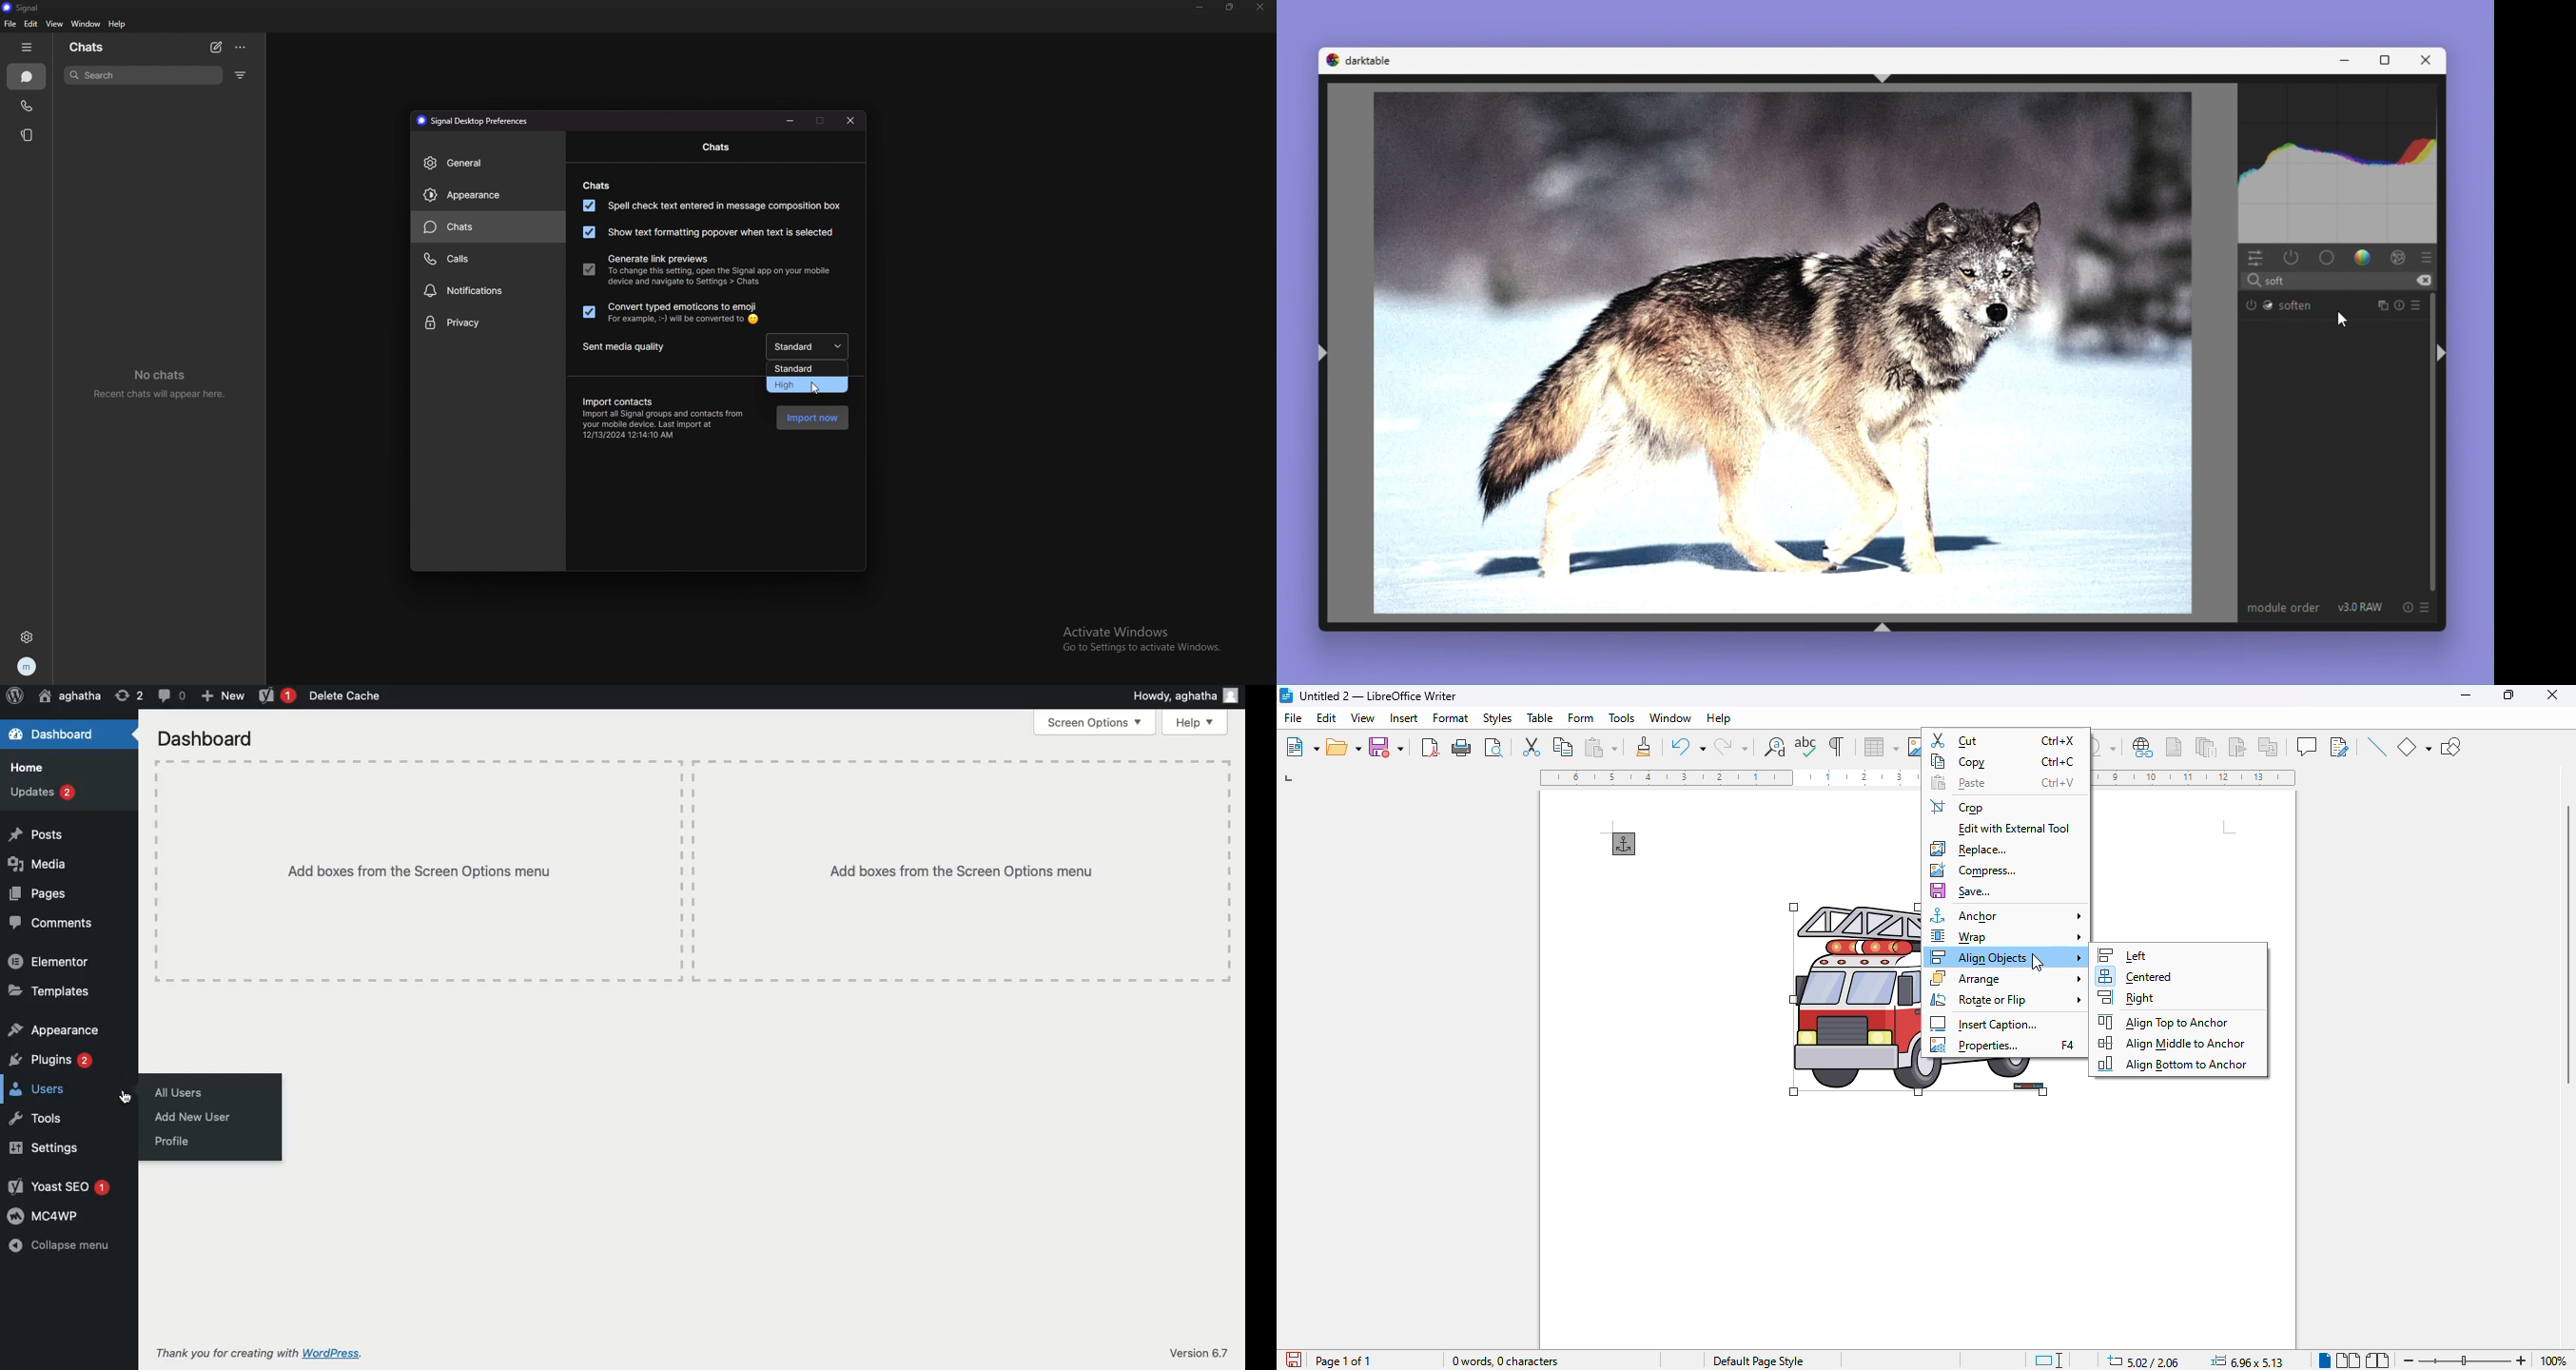 This screenshot has width=2576, height=1372. I want to click on Dashboard, so click(204, 739).